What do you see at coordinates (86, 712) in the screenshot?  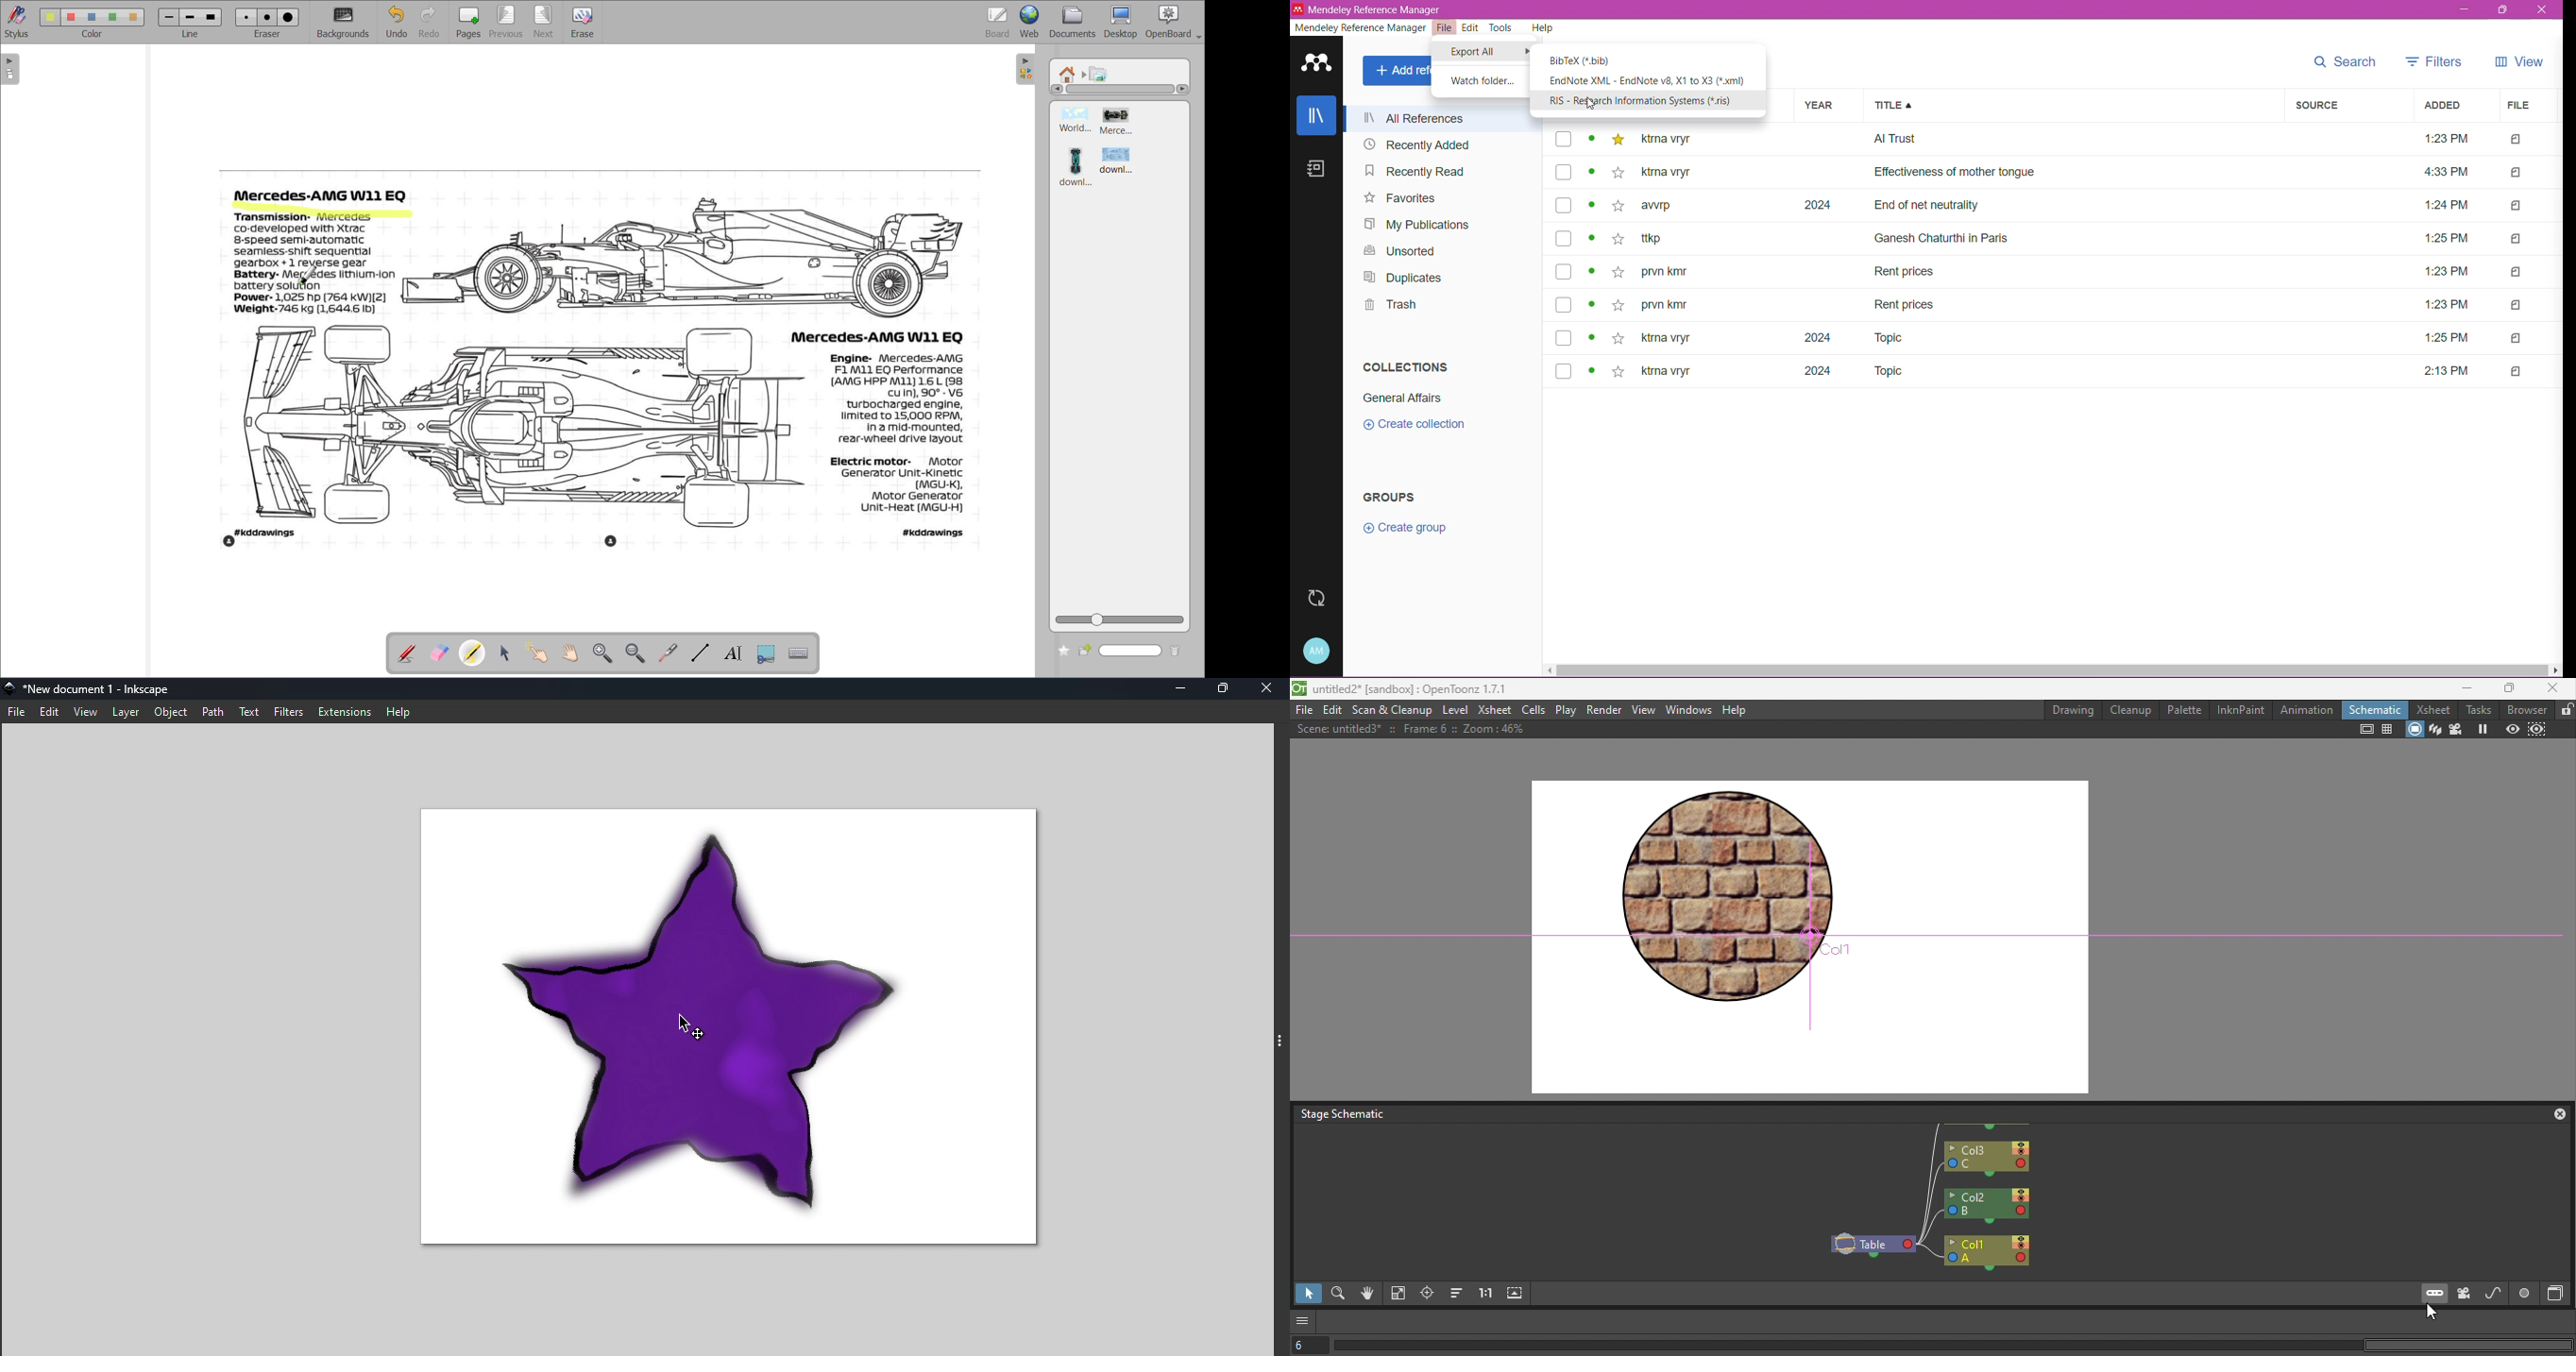 I see `View` at bounding box center [86, 712].